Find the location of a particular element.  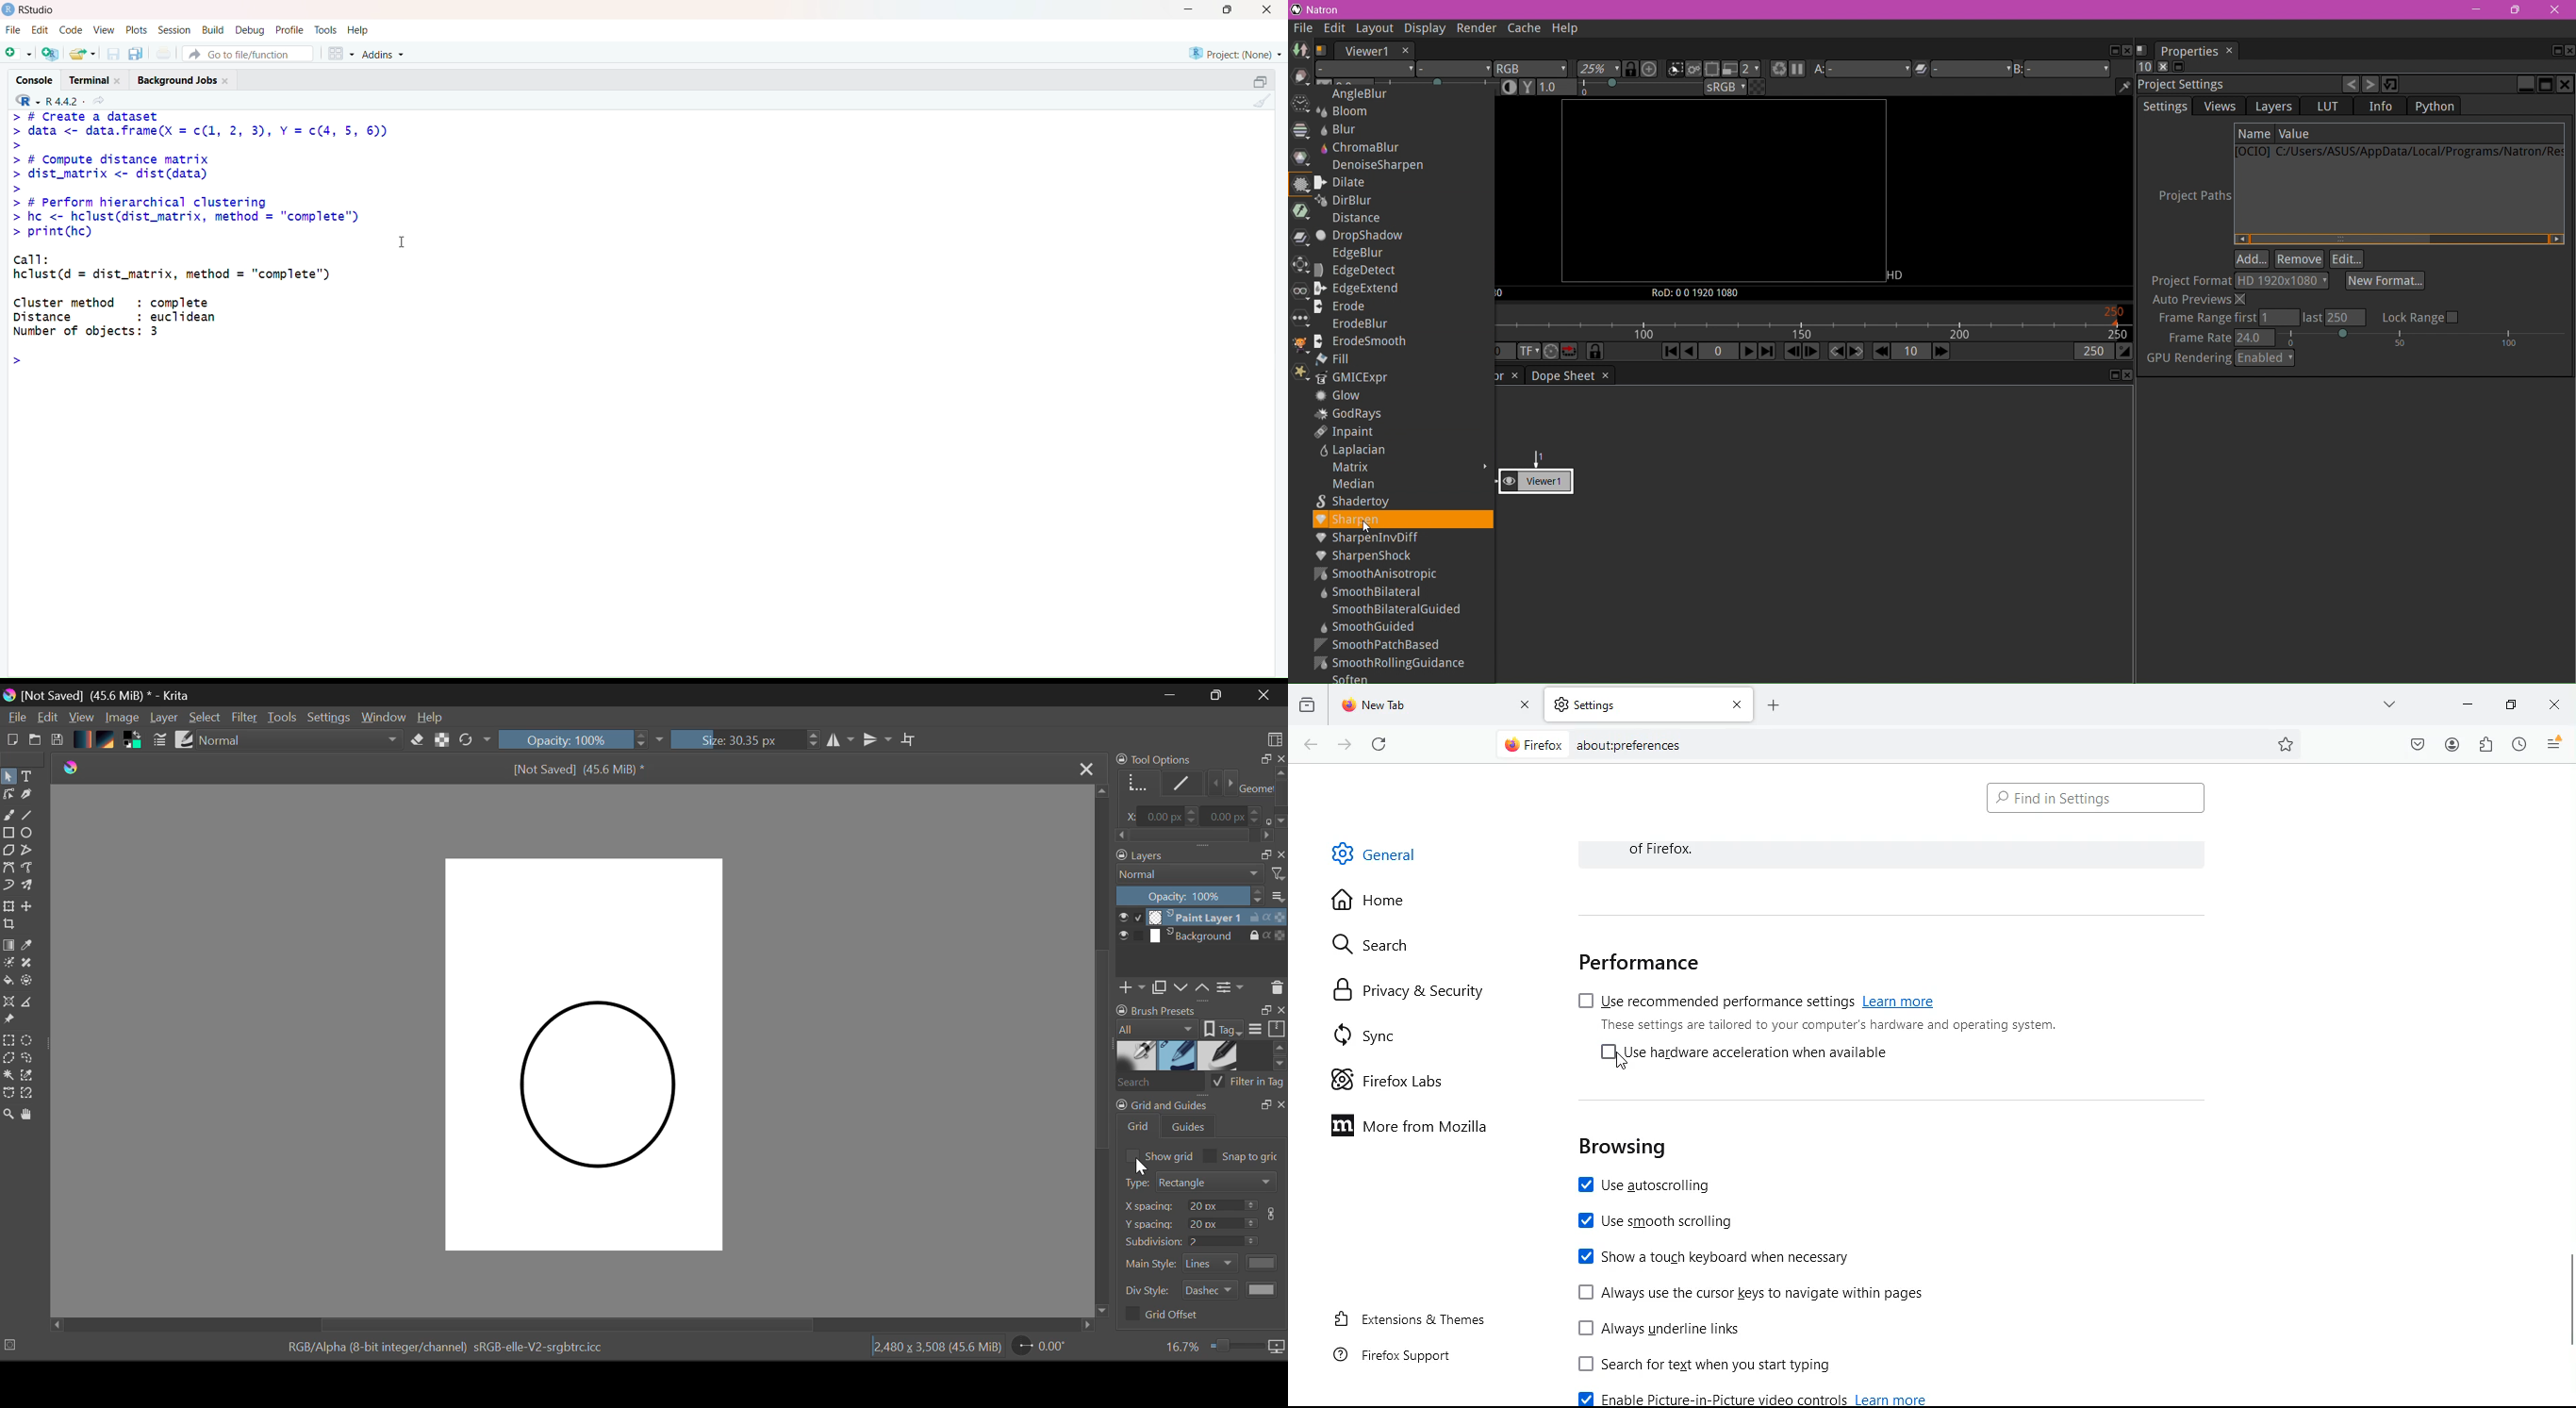

Page Rotation is located at coordinates (1044, 1349).